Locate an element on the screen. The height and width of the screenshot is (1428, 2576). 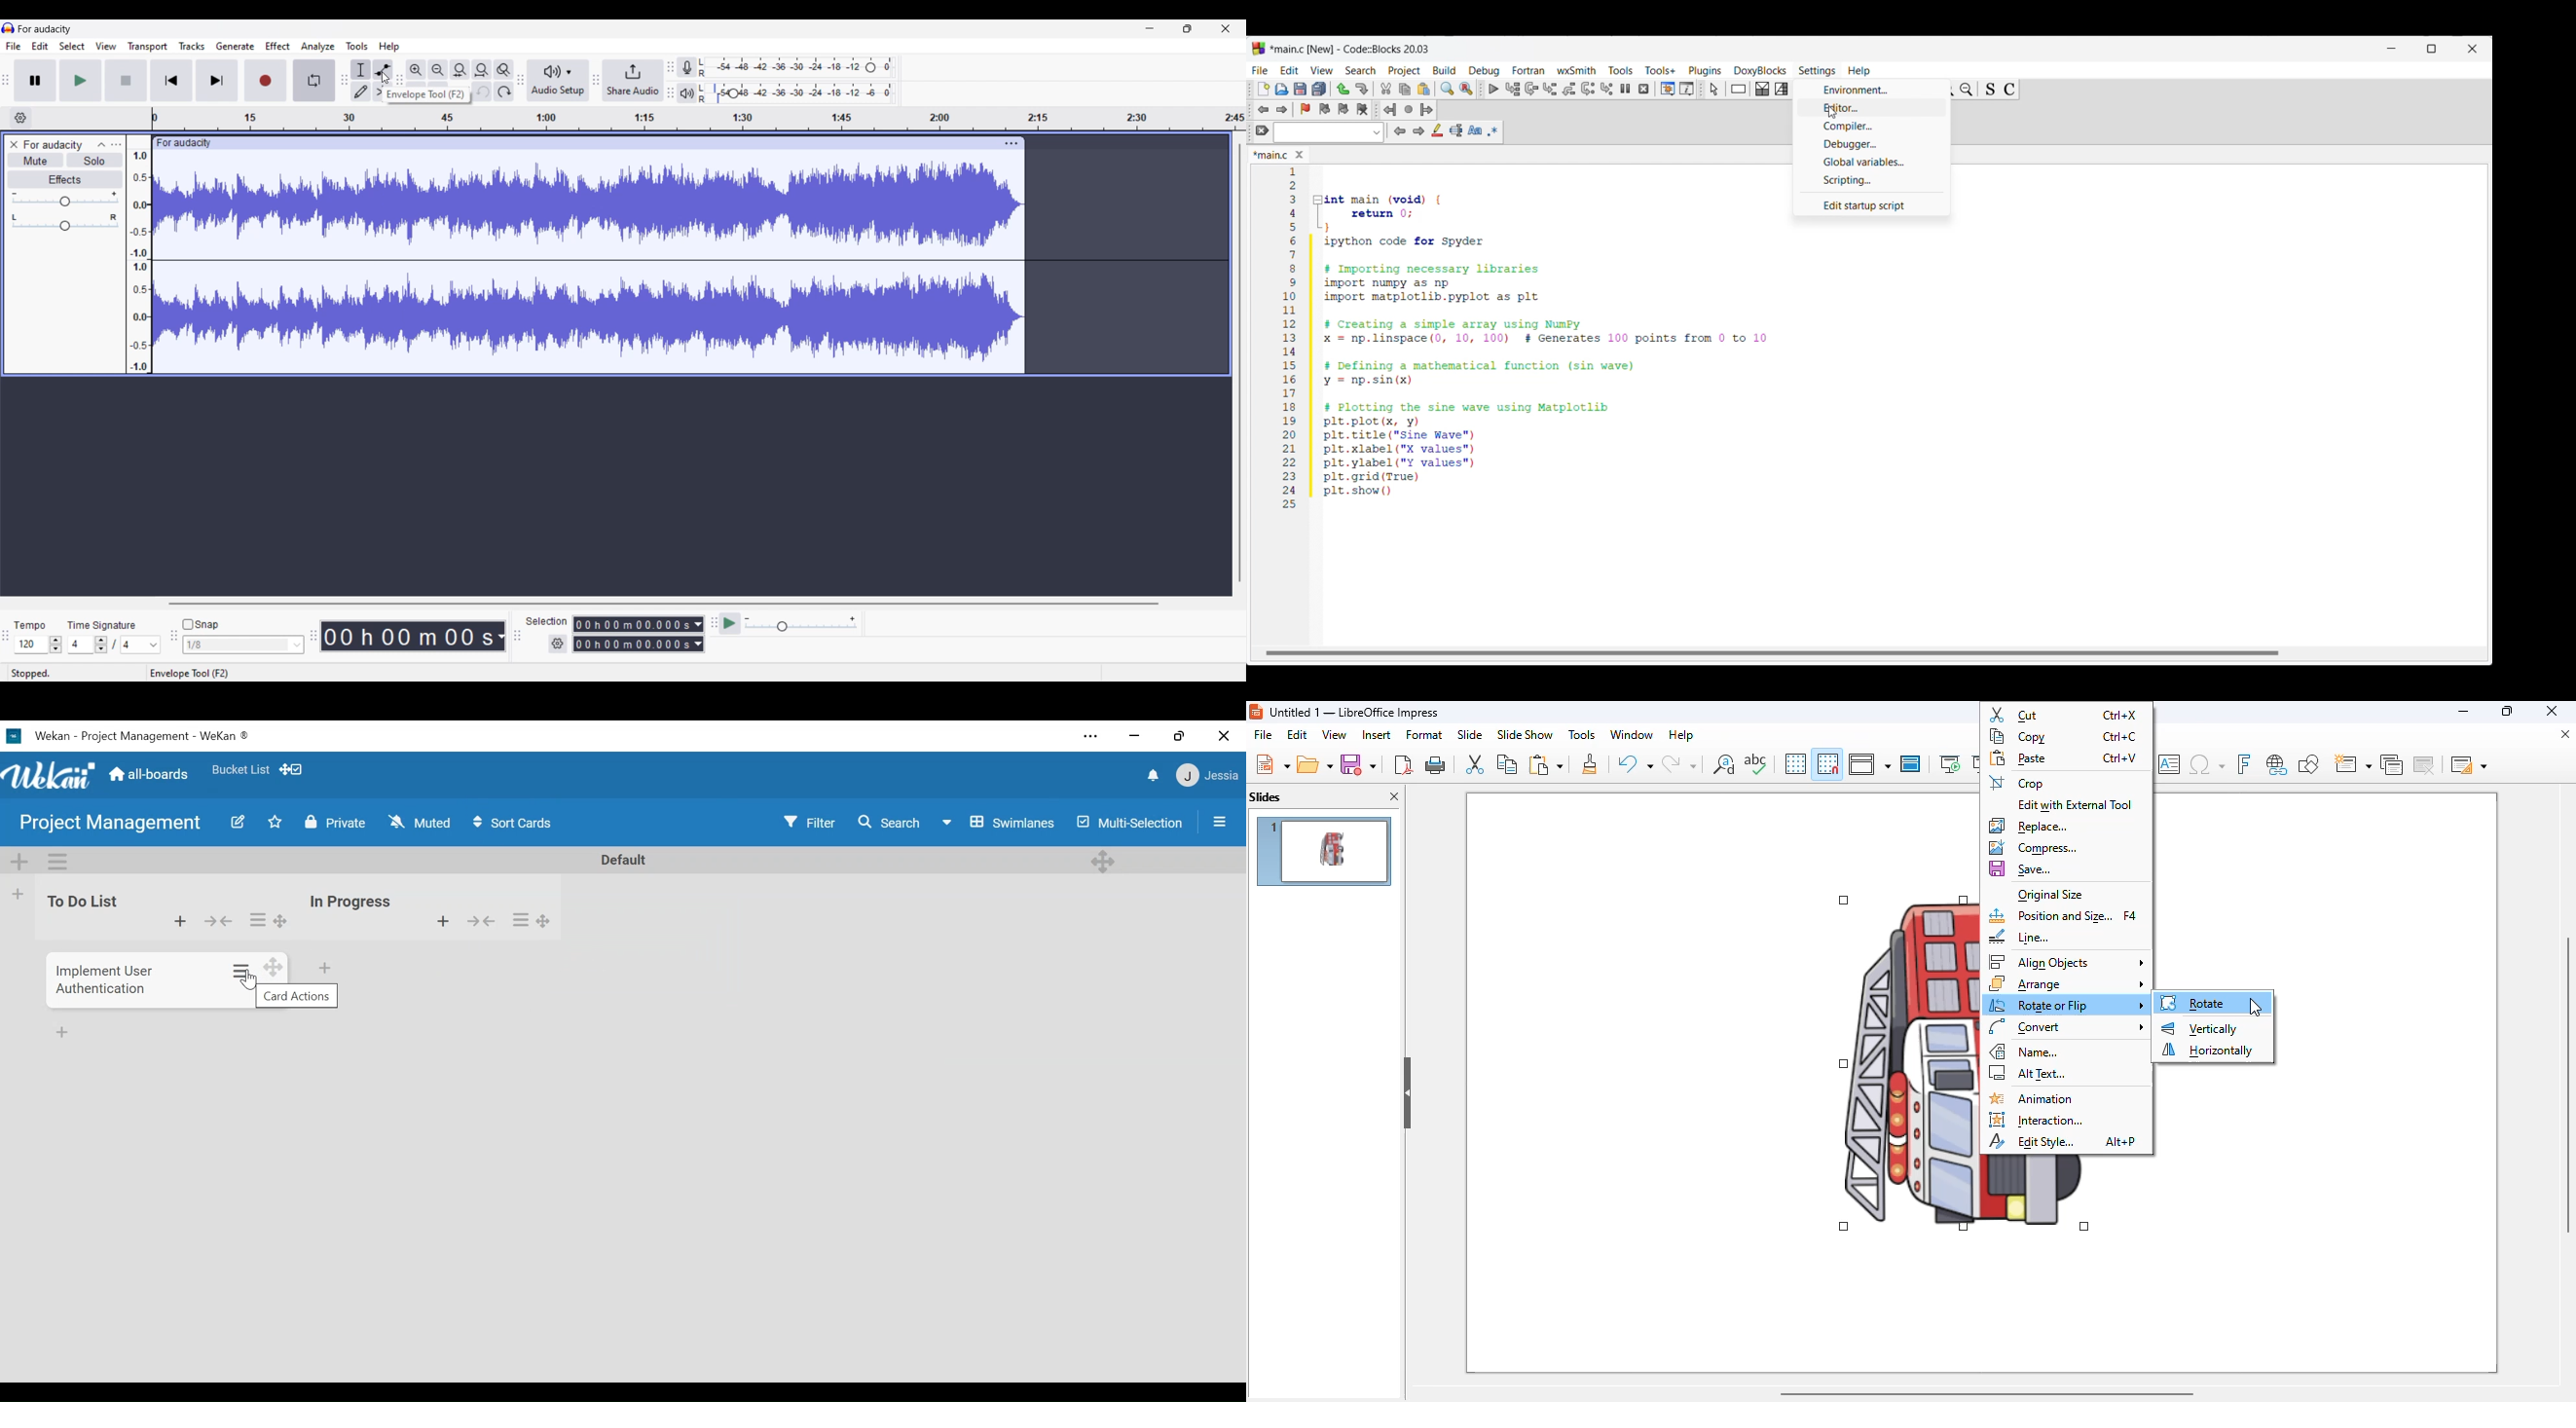
Current code is located at coordinates (1527, 338).